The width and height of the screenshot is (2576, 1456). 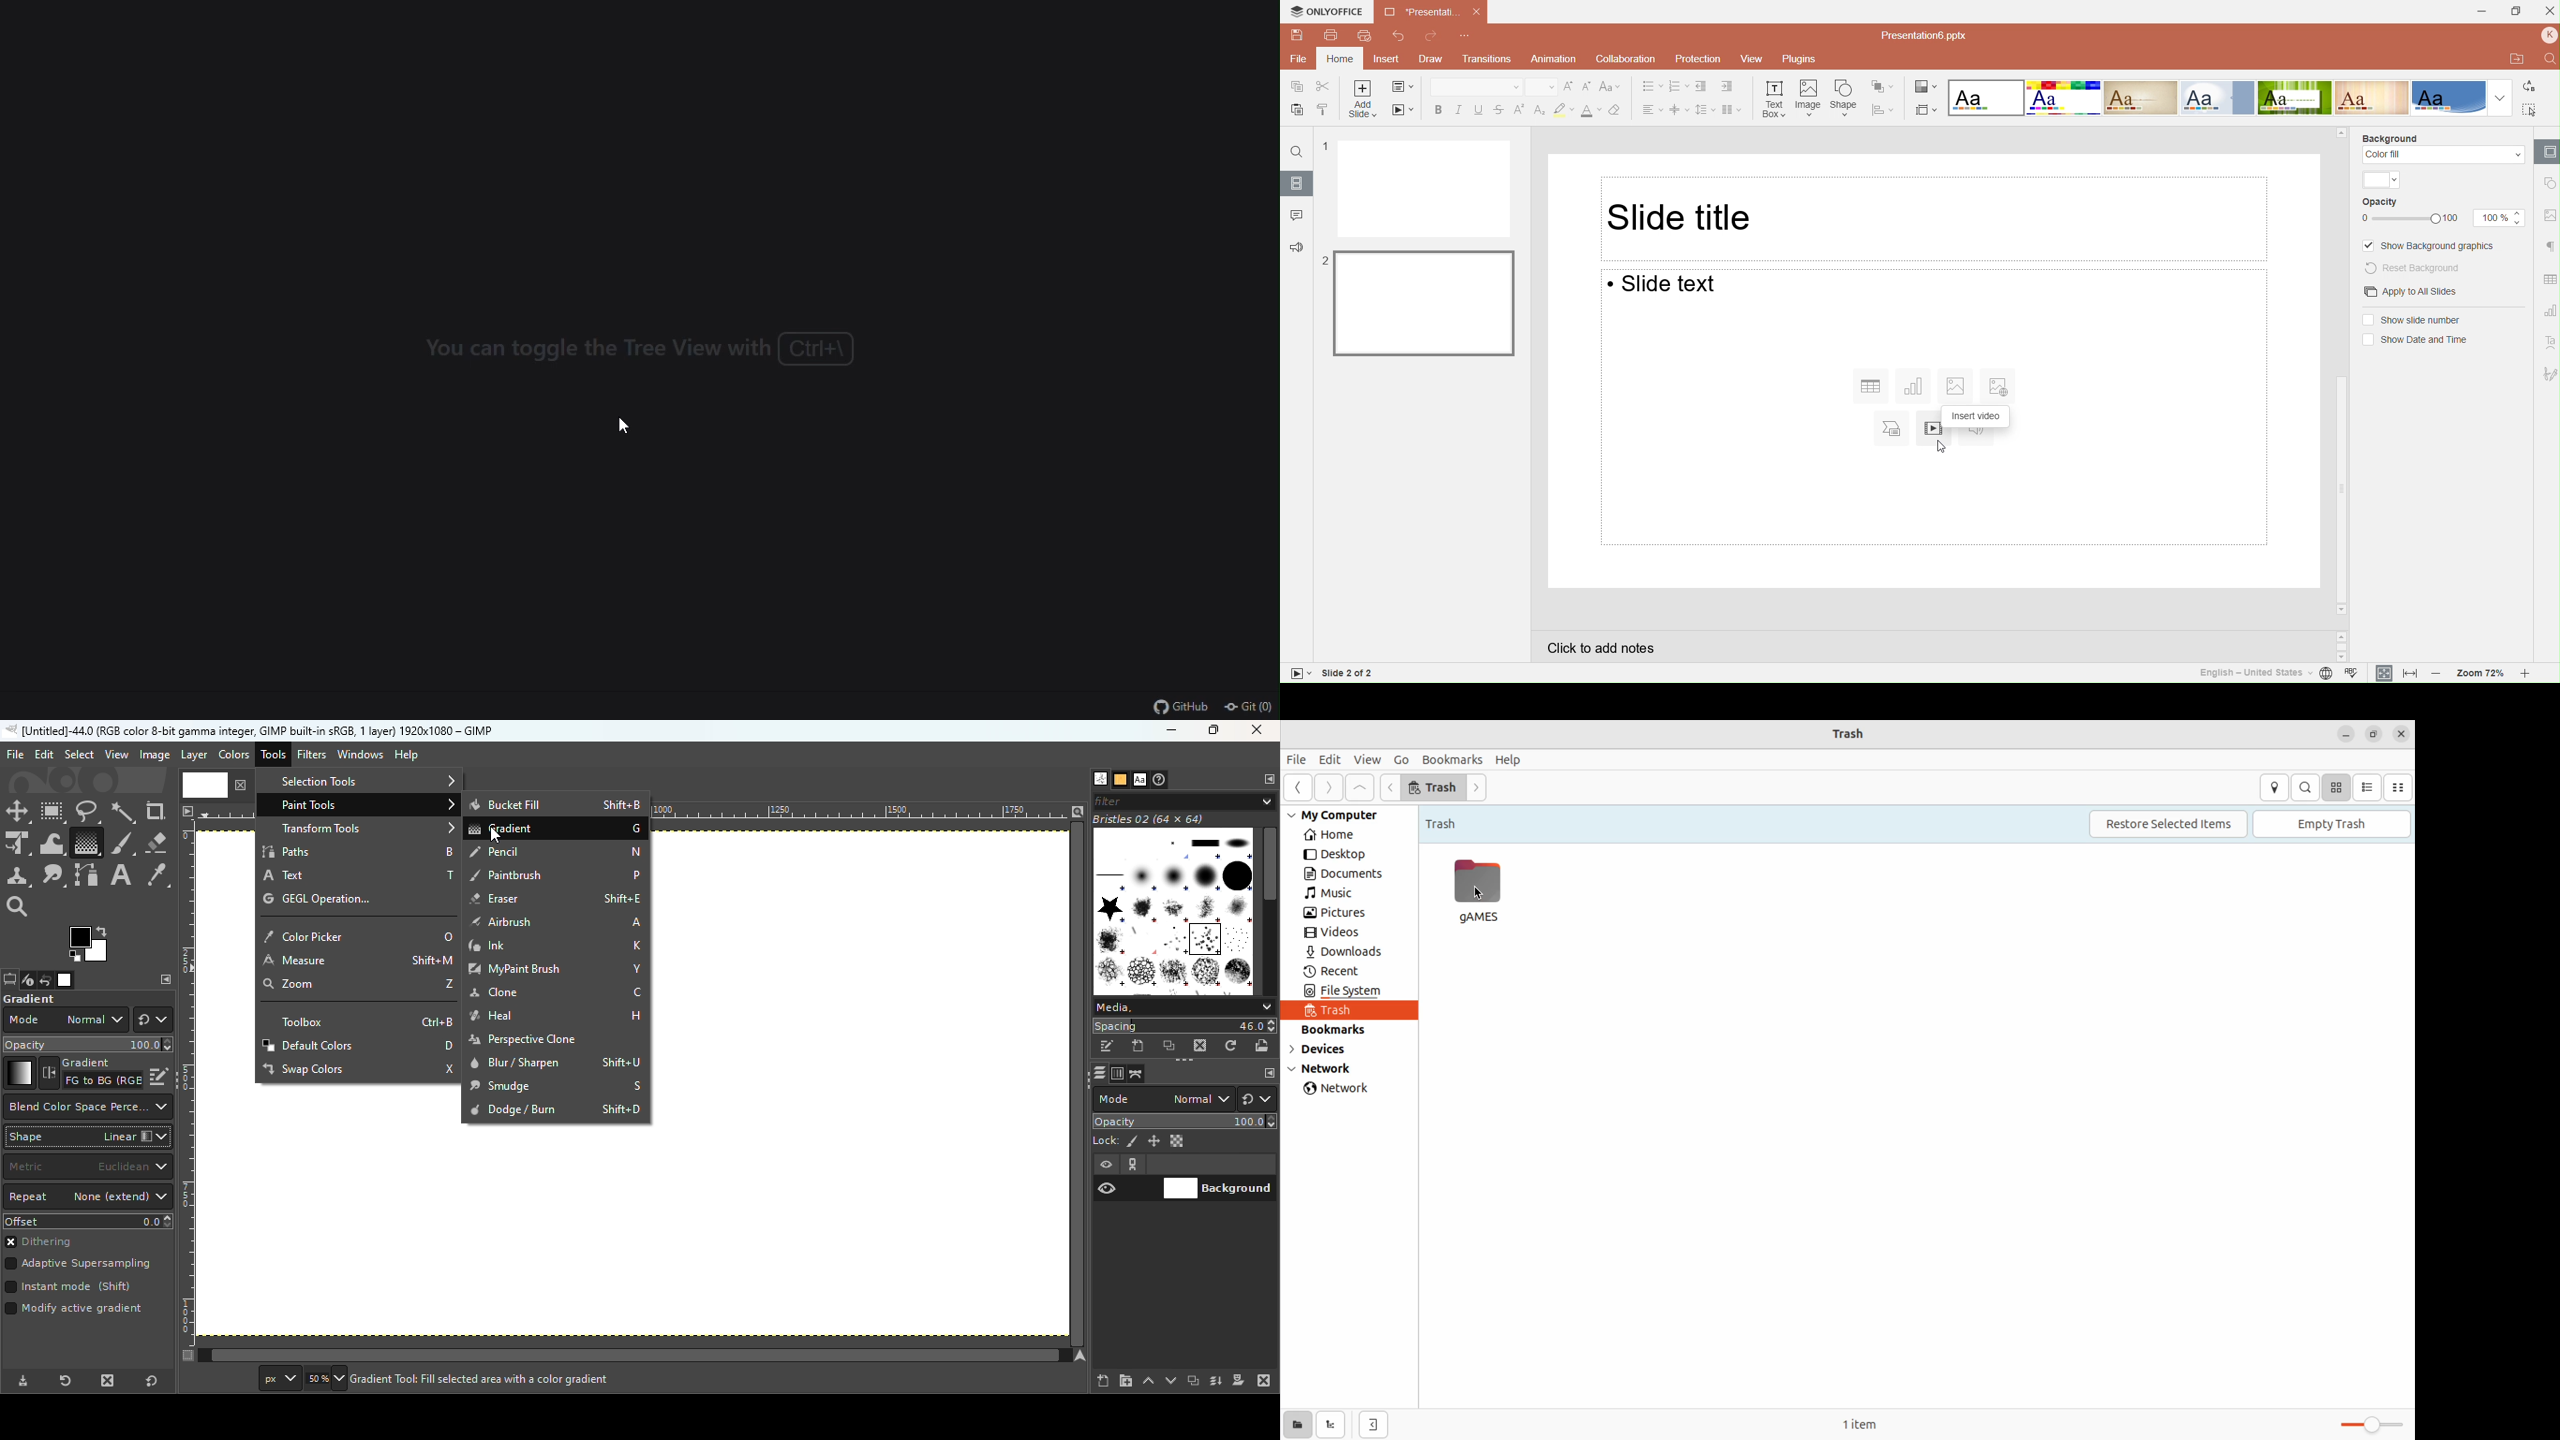 What do you see at coordinates (1553, 60) in the screenshot?
I see `Animation` at bounding box center [1553, 60].